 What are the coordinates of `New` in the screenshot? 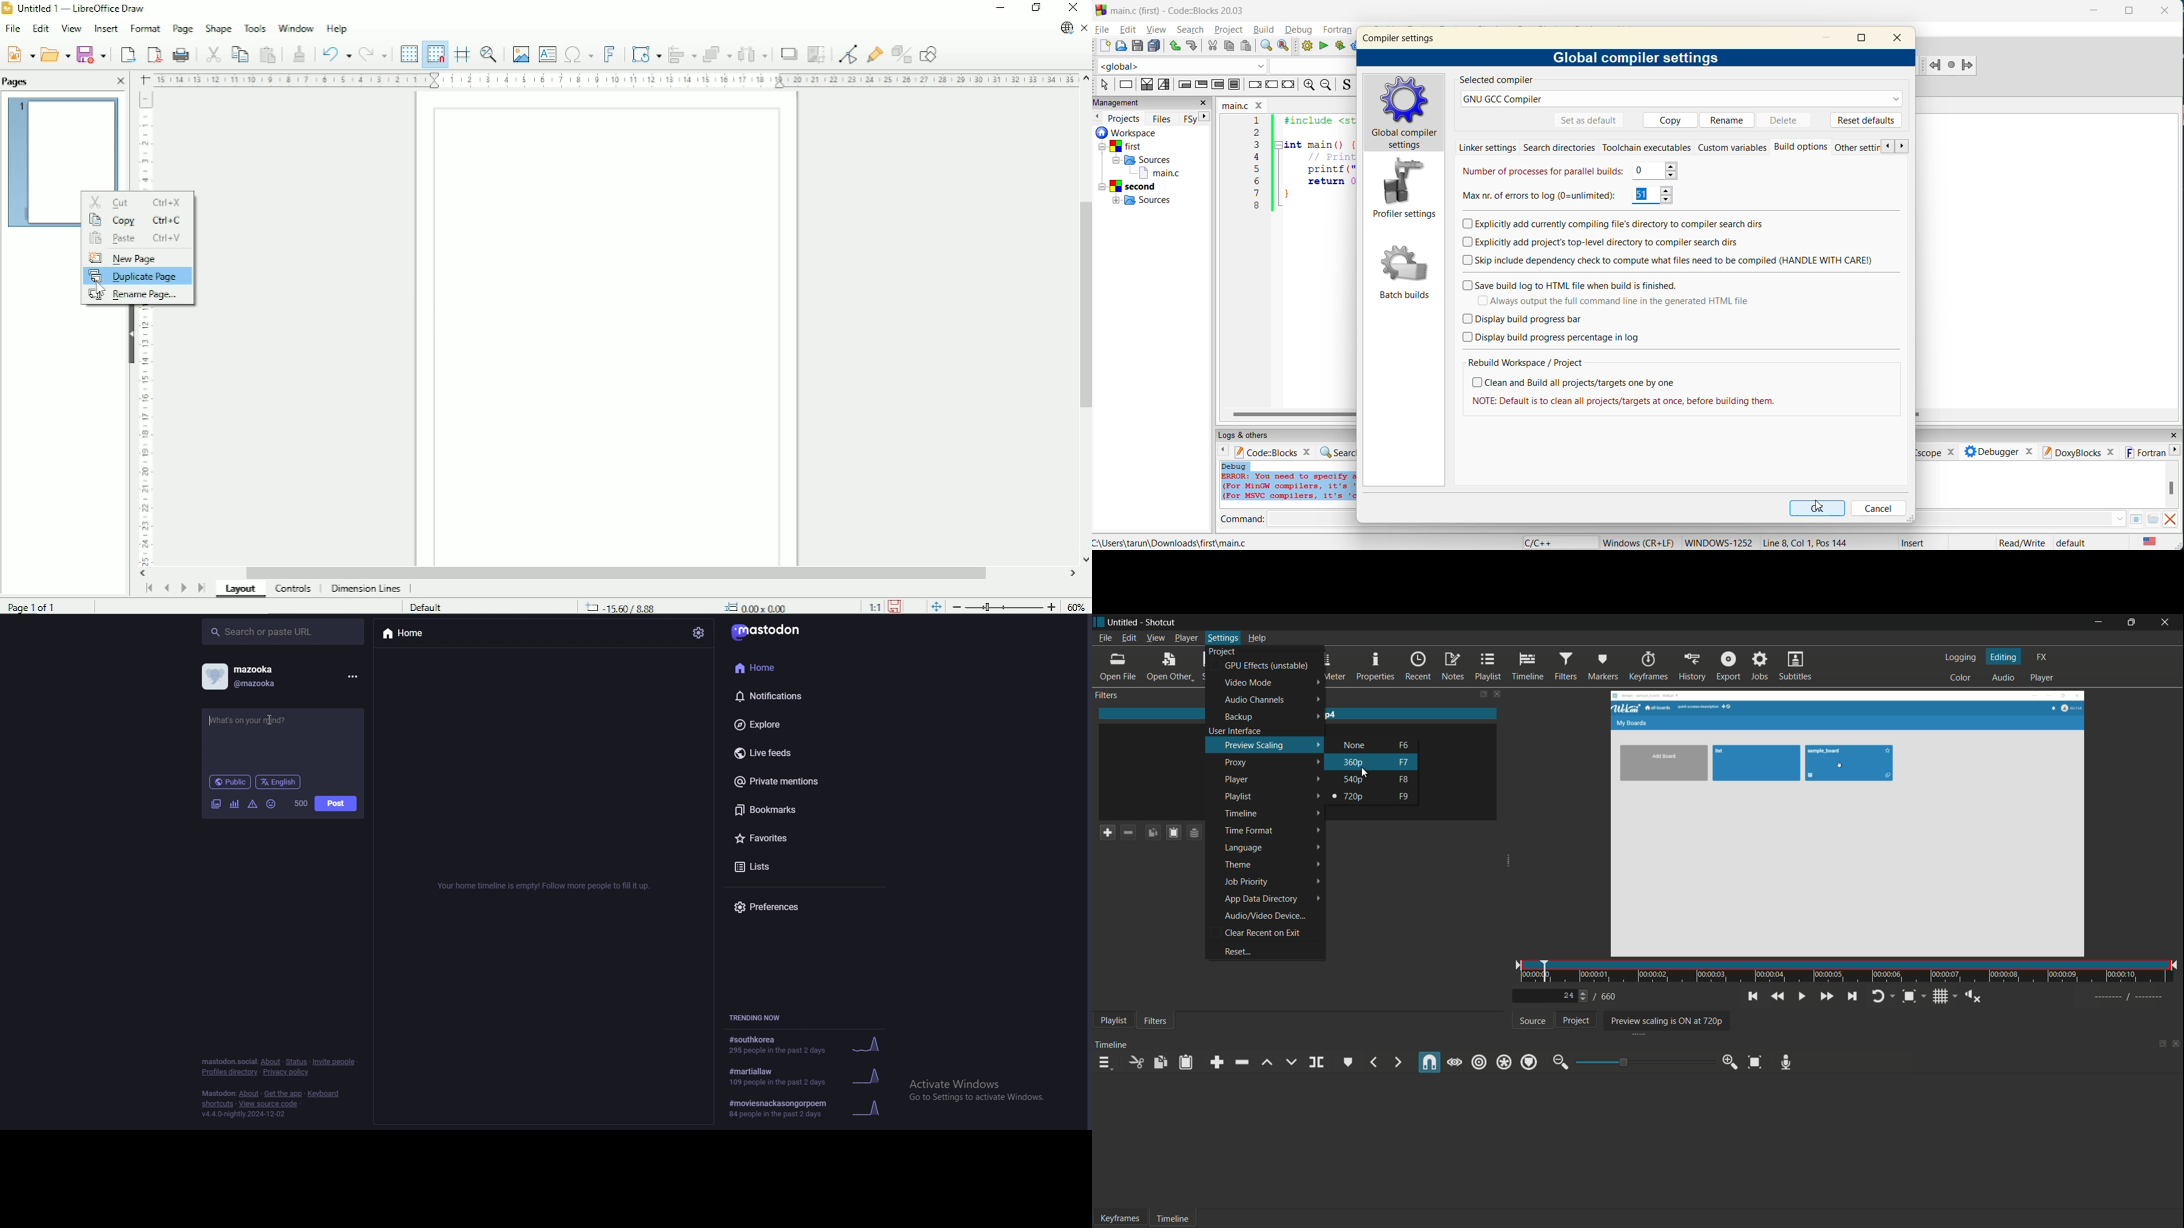 It's located at (19, 53).